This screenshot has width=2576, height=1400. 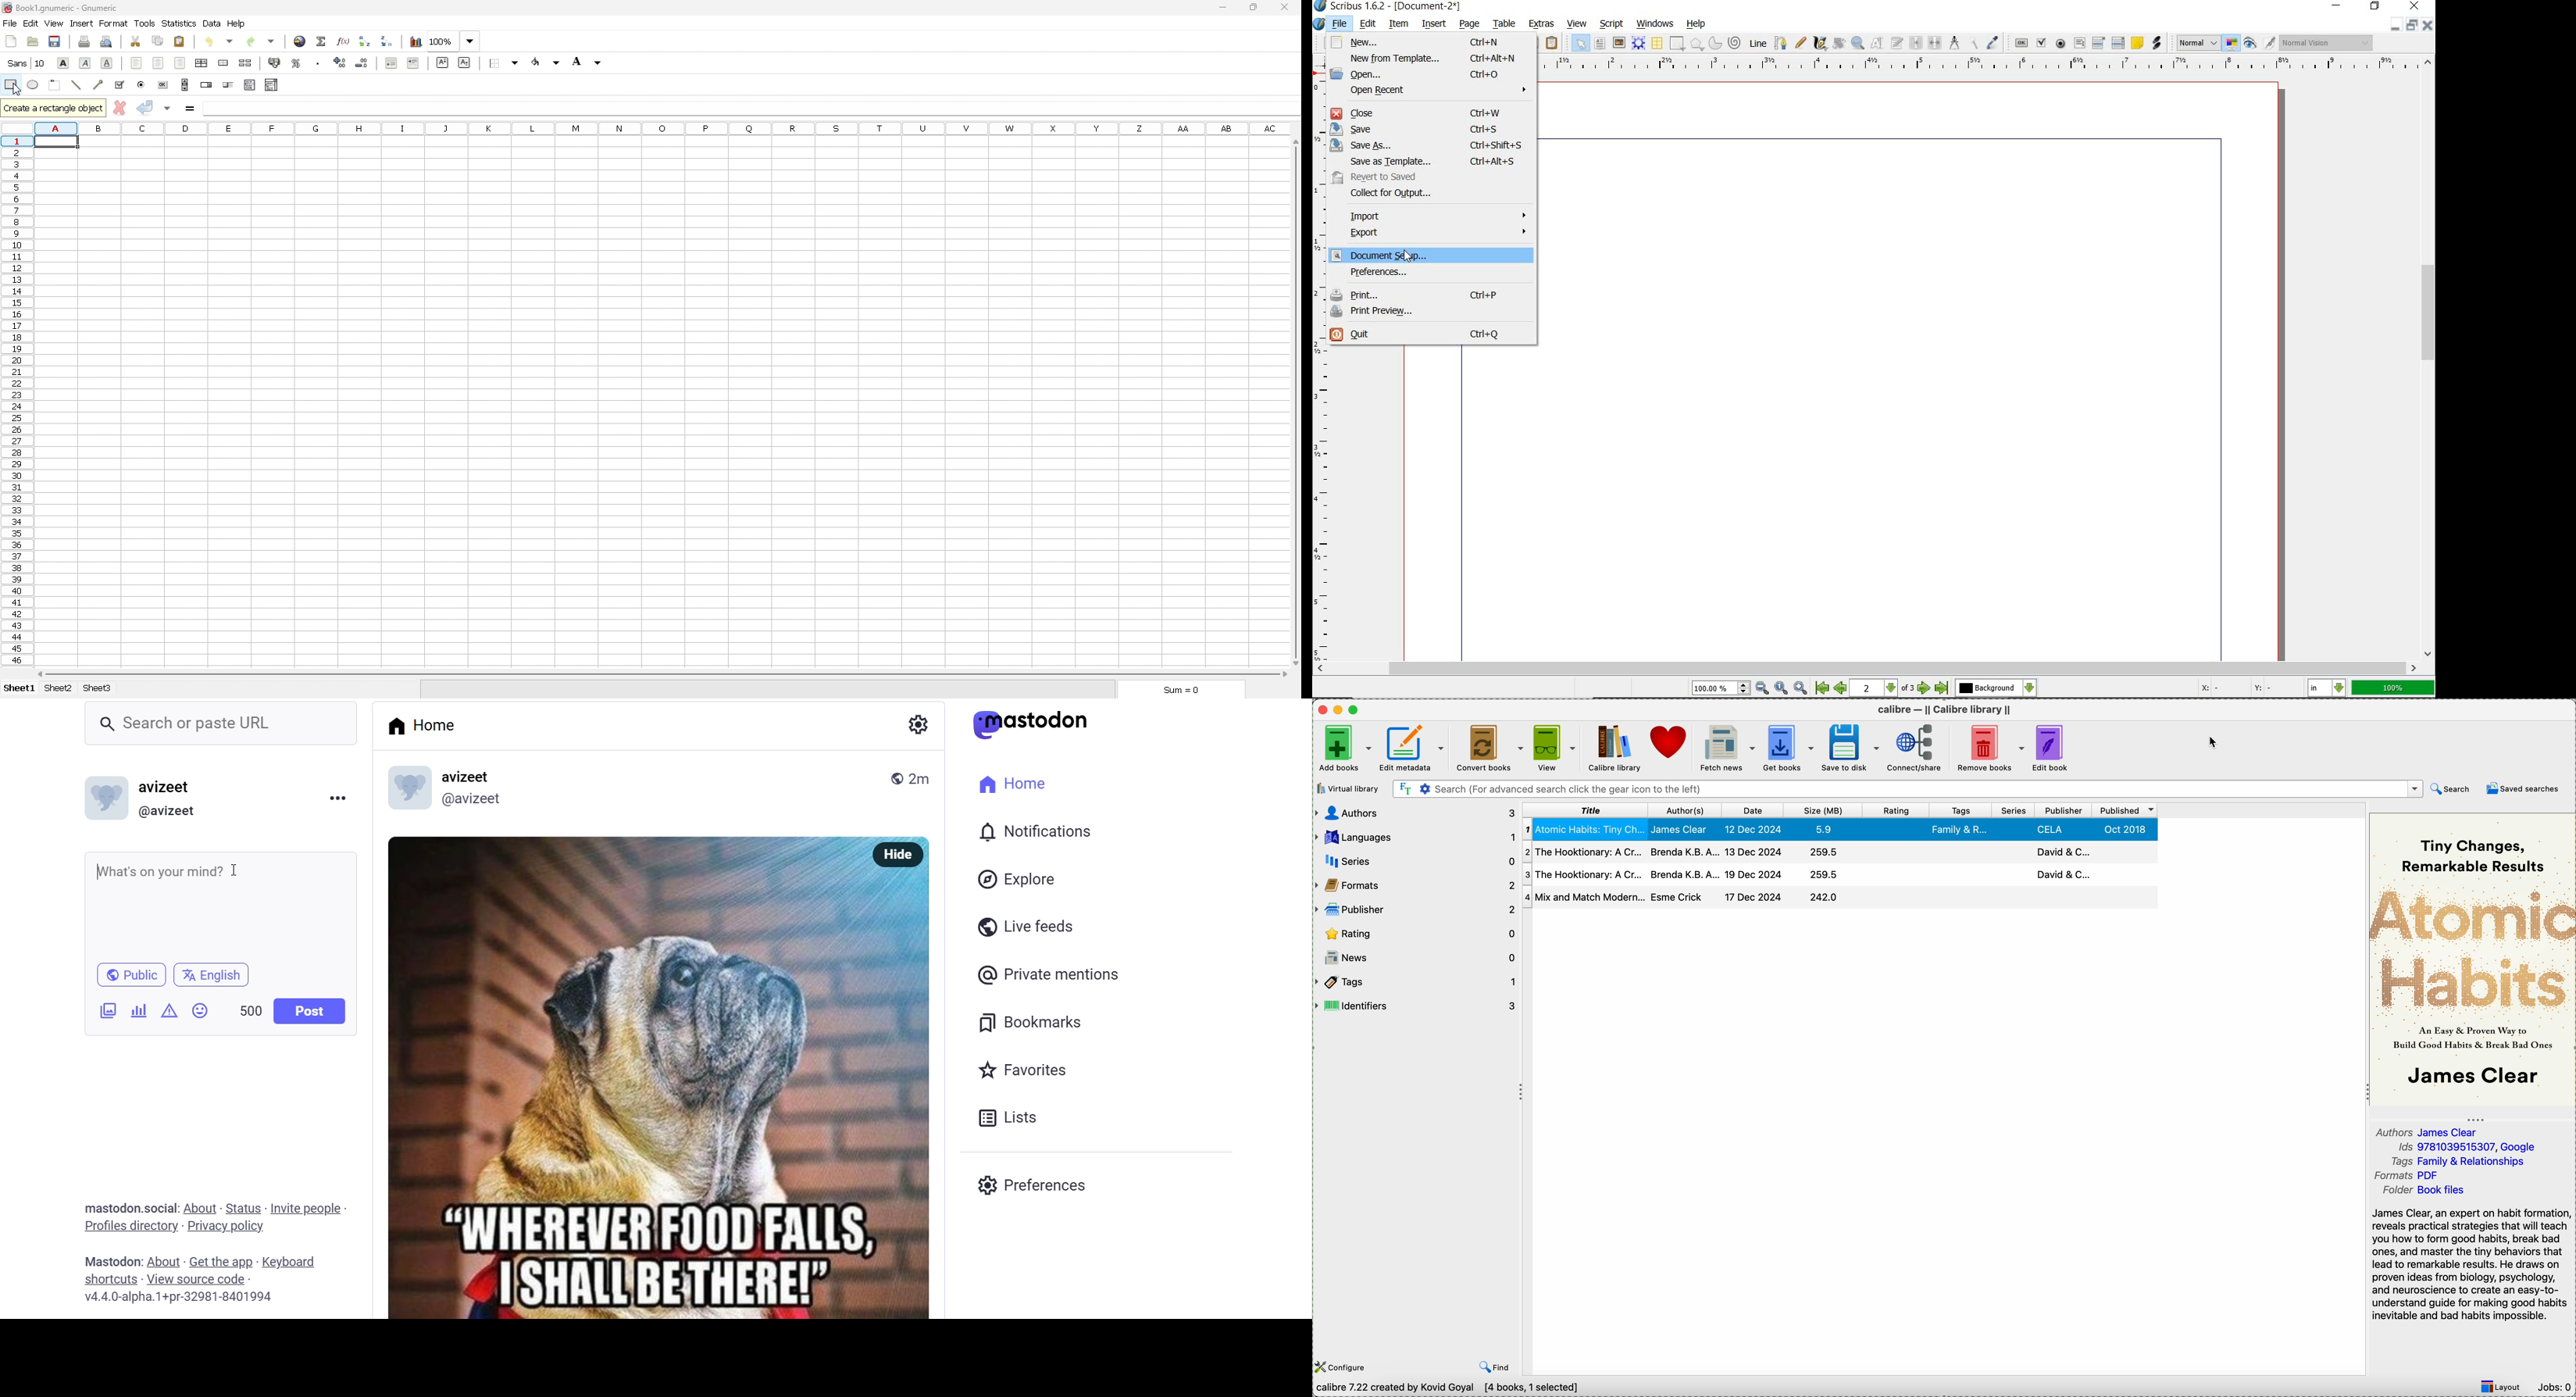 I want to click on fetch news, so click(x=1726, y=748).